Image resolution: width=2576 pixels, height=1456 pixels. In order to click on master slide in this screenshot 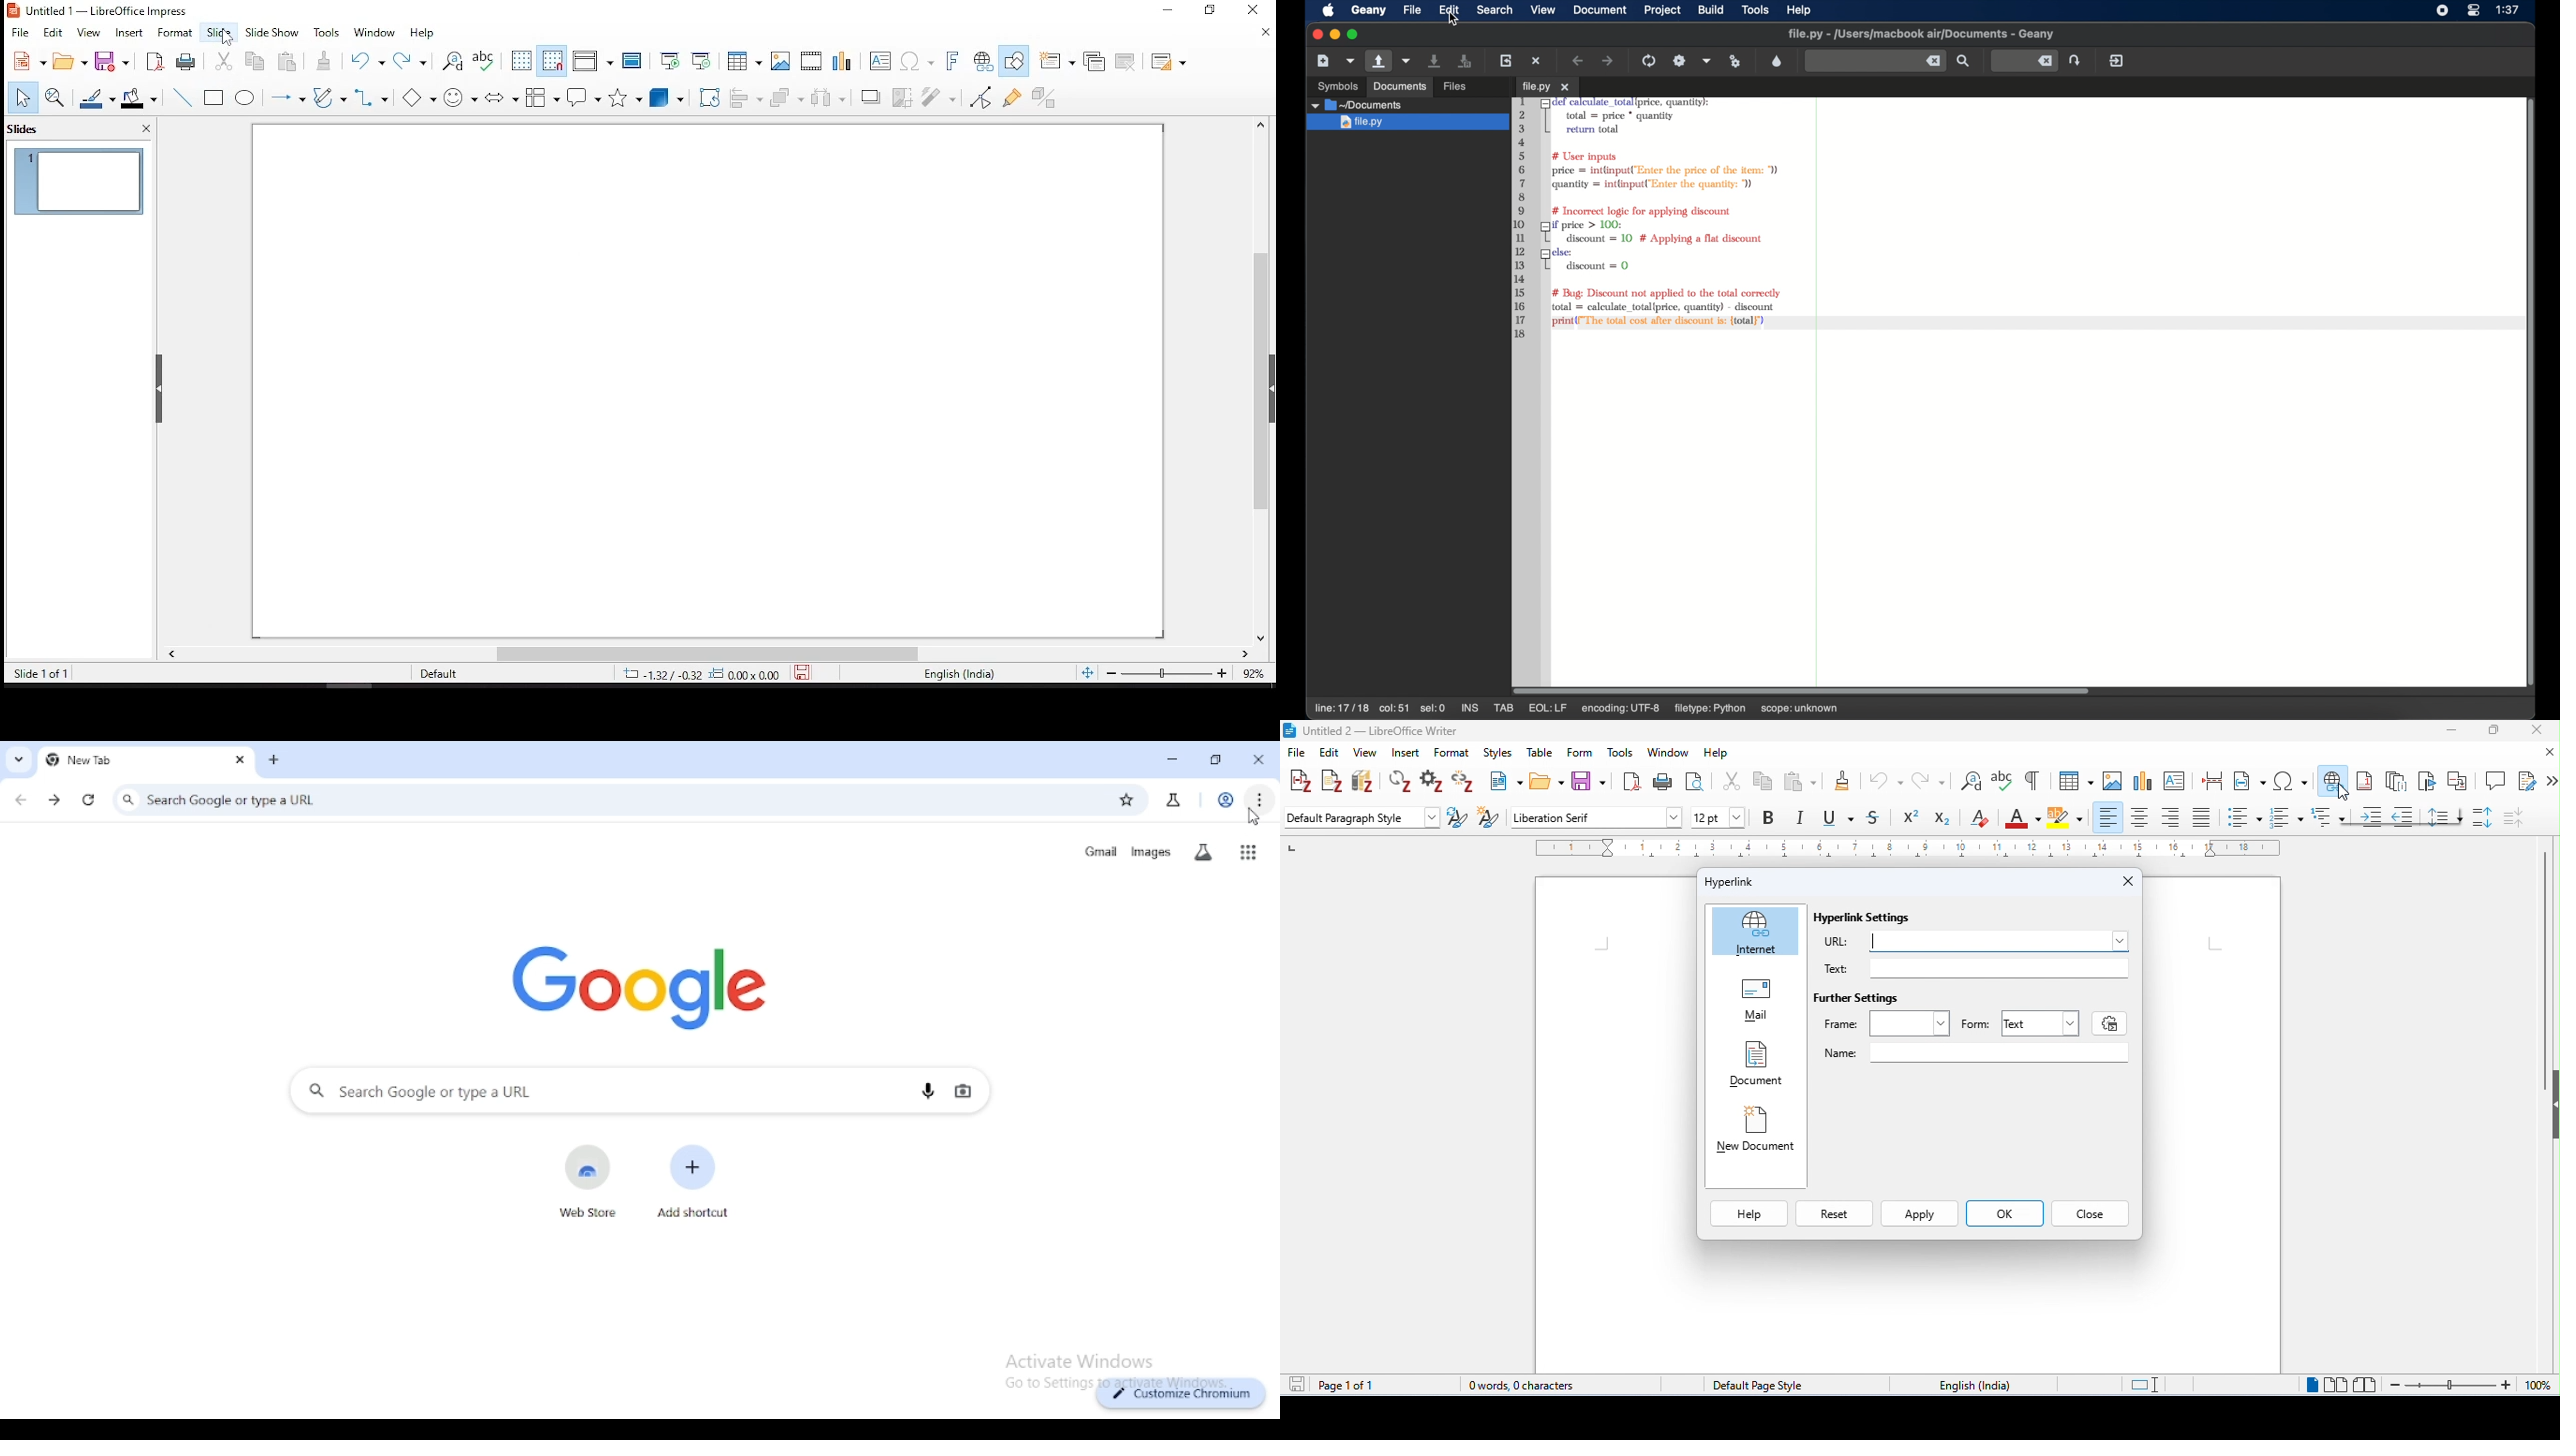, I will do `click(635, 60)`.